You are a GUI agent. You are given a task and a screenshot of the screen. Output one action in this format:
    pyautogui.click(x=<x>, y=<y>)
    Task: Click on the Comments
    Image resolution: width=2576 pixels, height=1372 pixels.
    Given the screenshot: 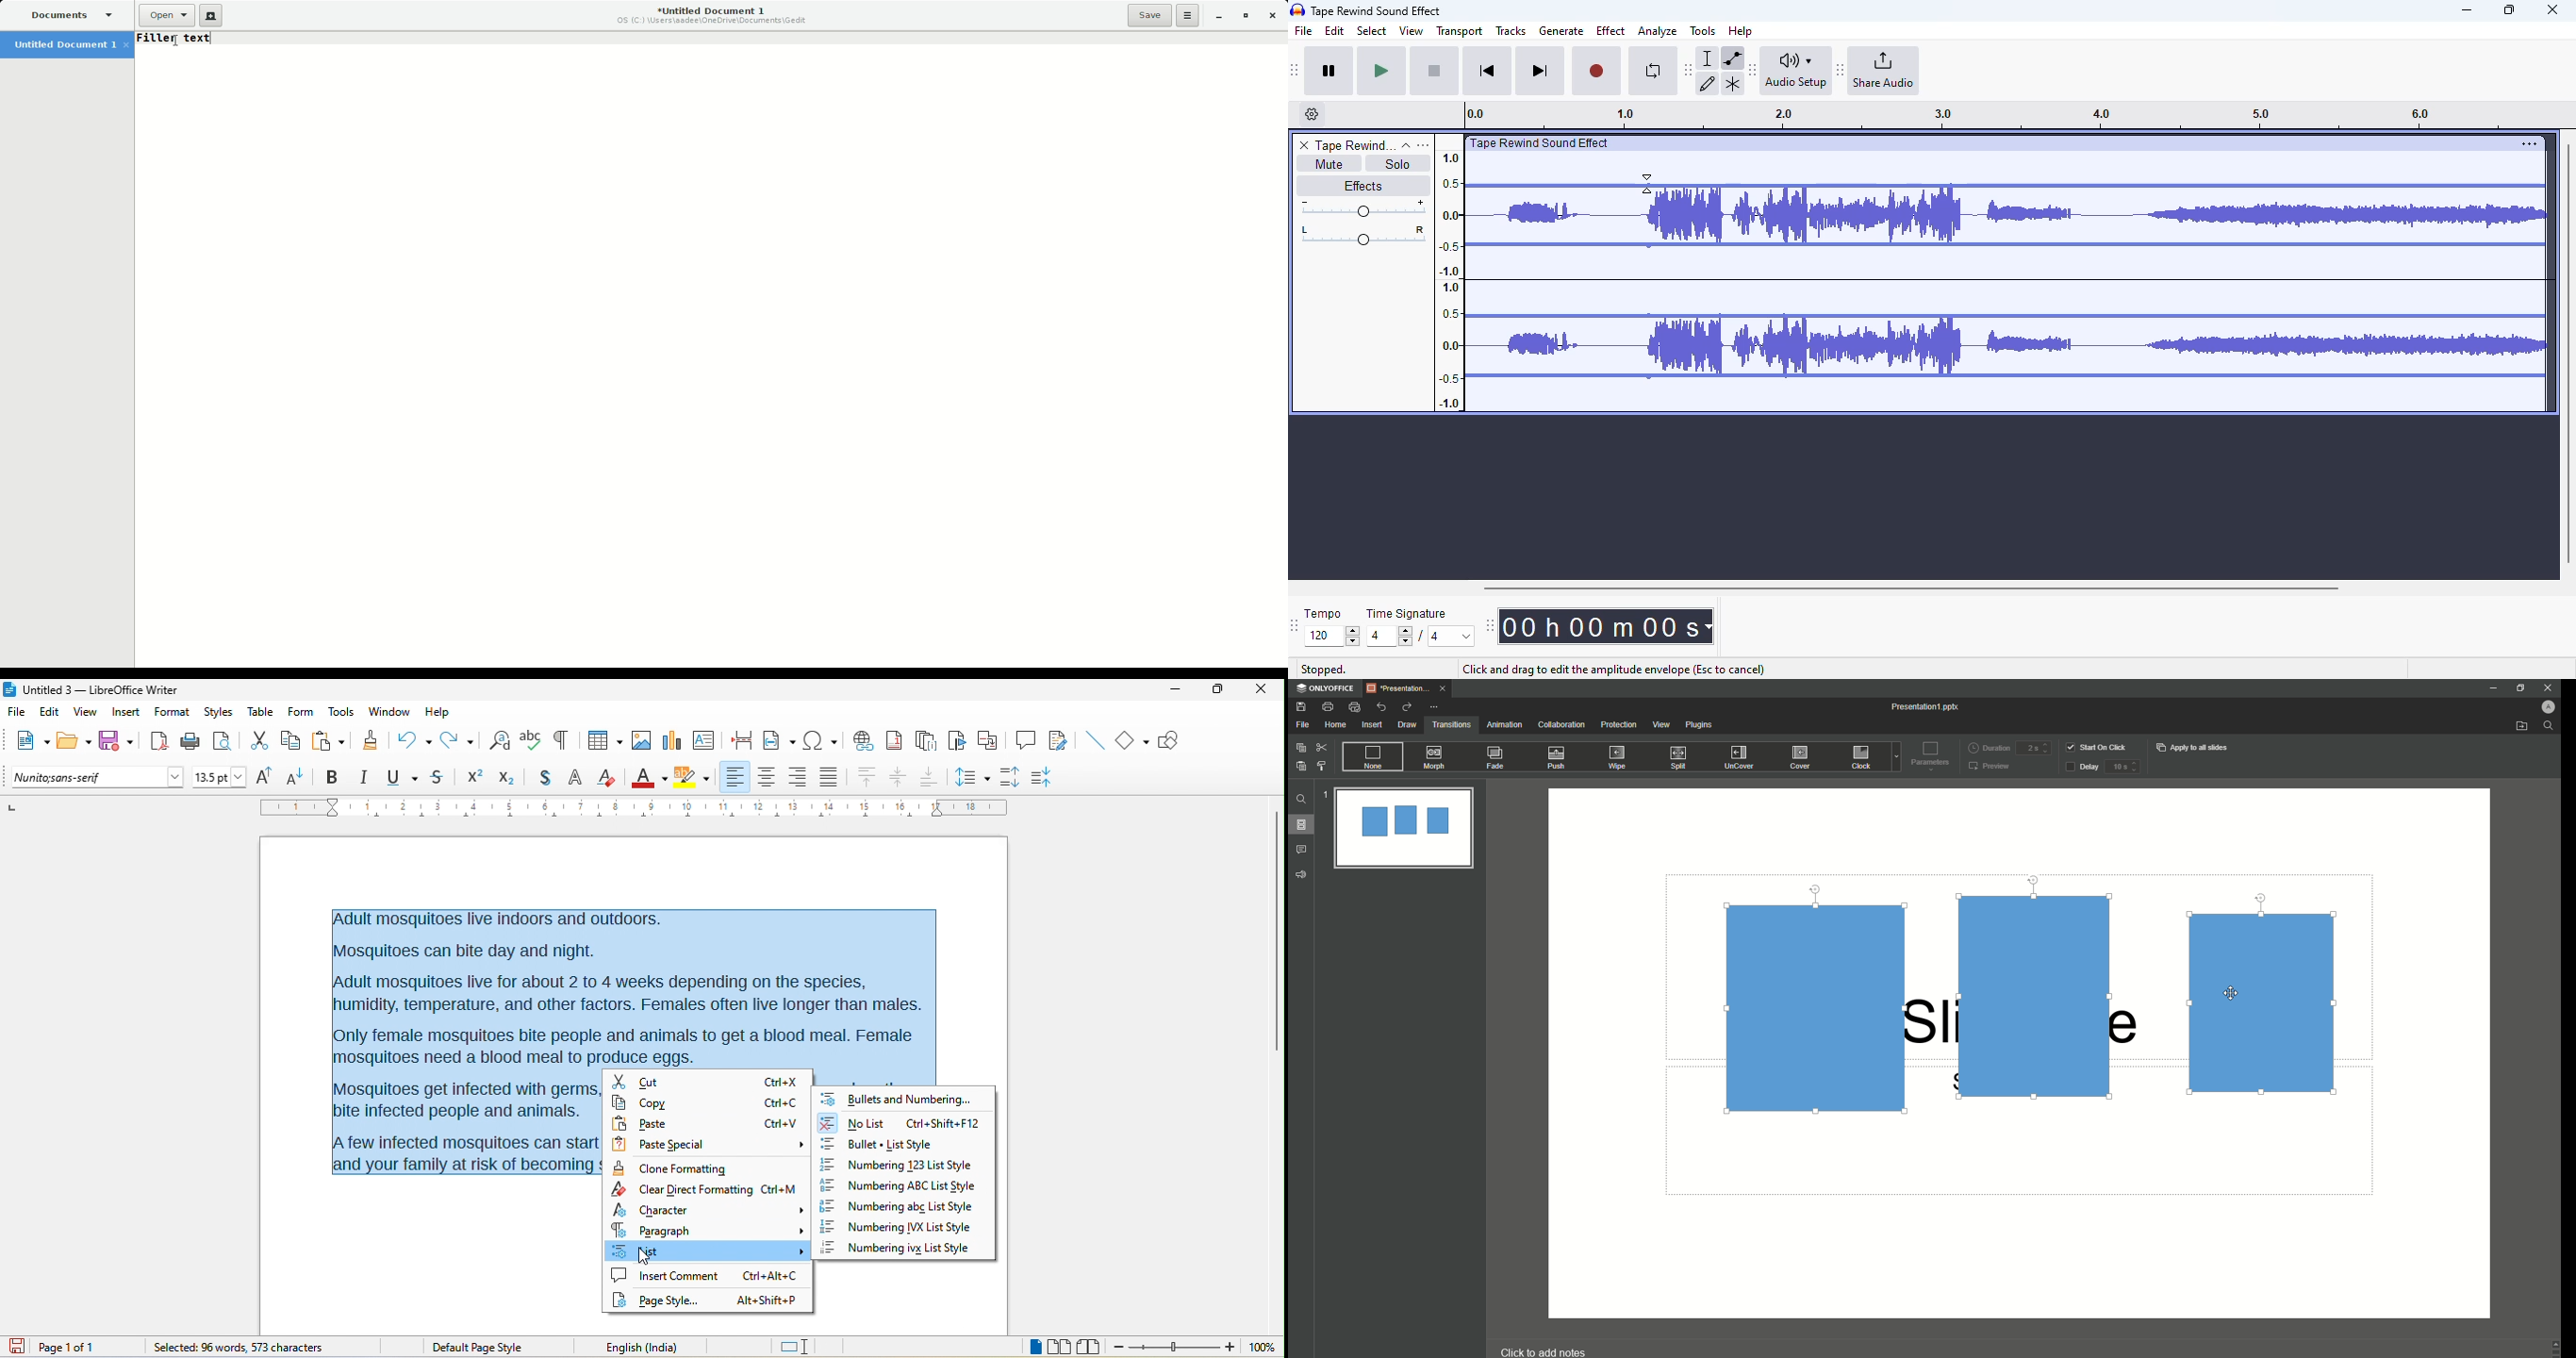 What is the action you would take?
    pyautogui.click(x=1304, y=849)
    